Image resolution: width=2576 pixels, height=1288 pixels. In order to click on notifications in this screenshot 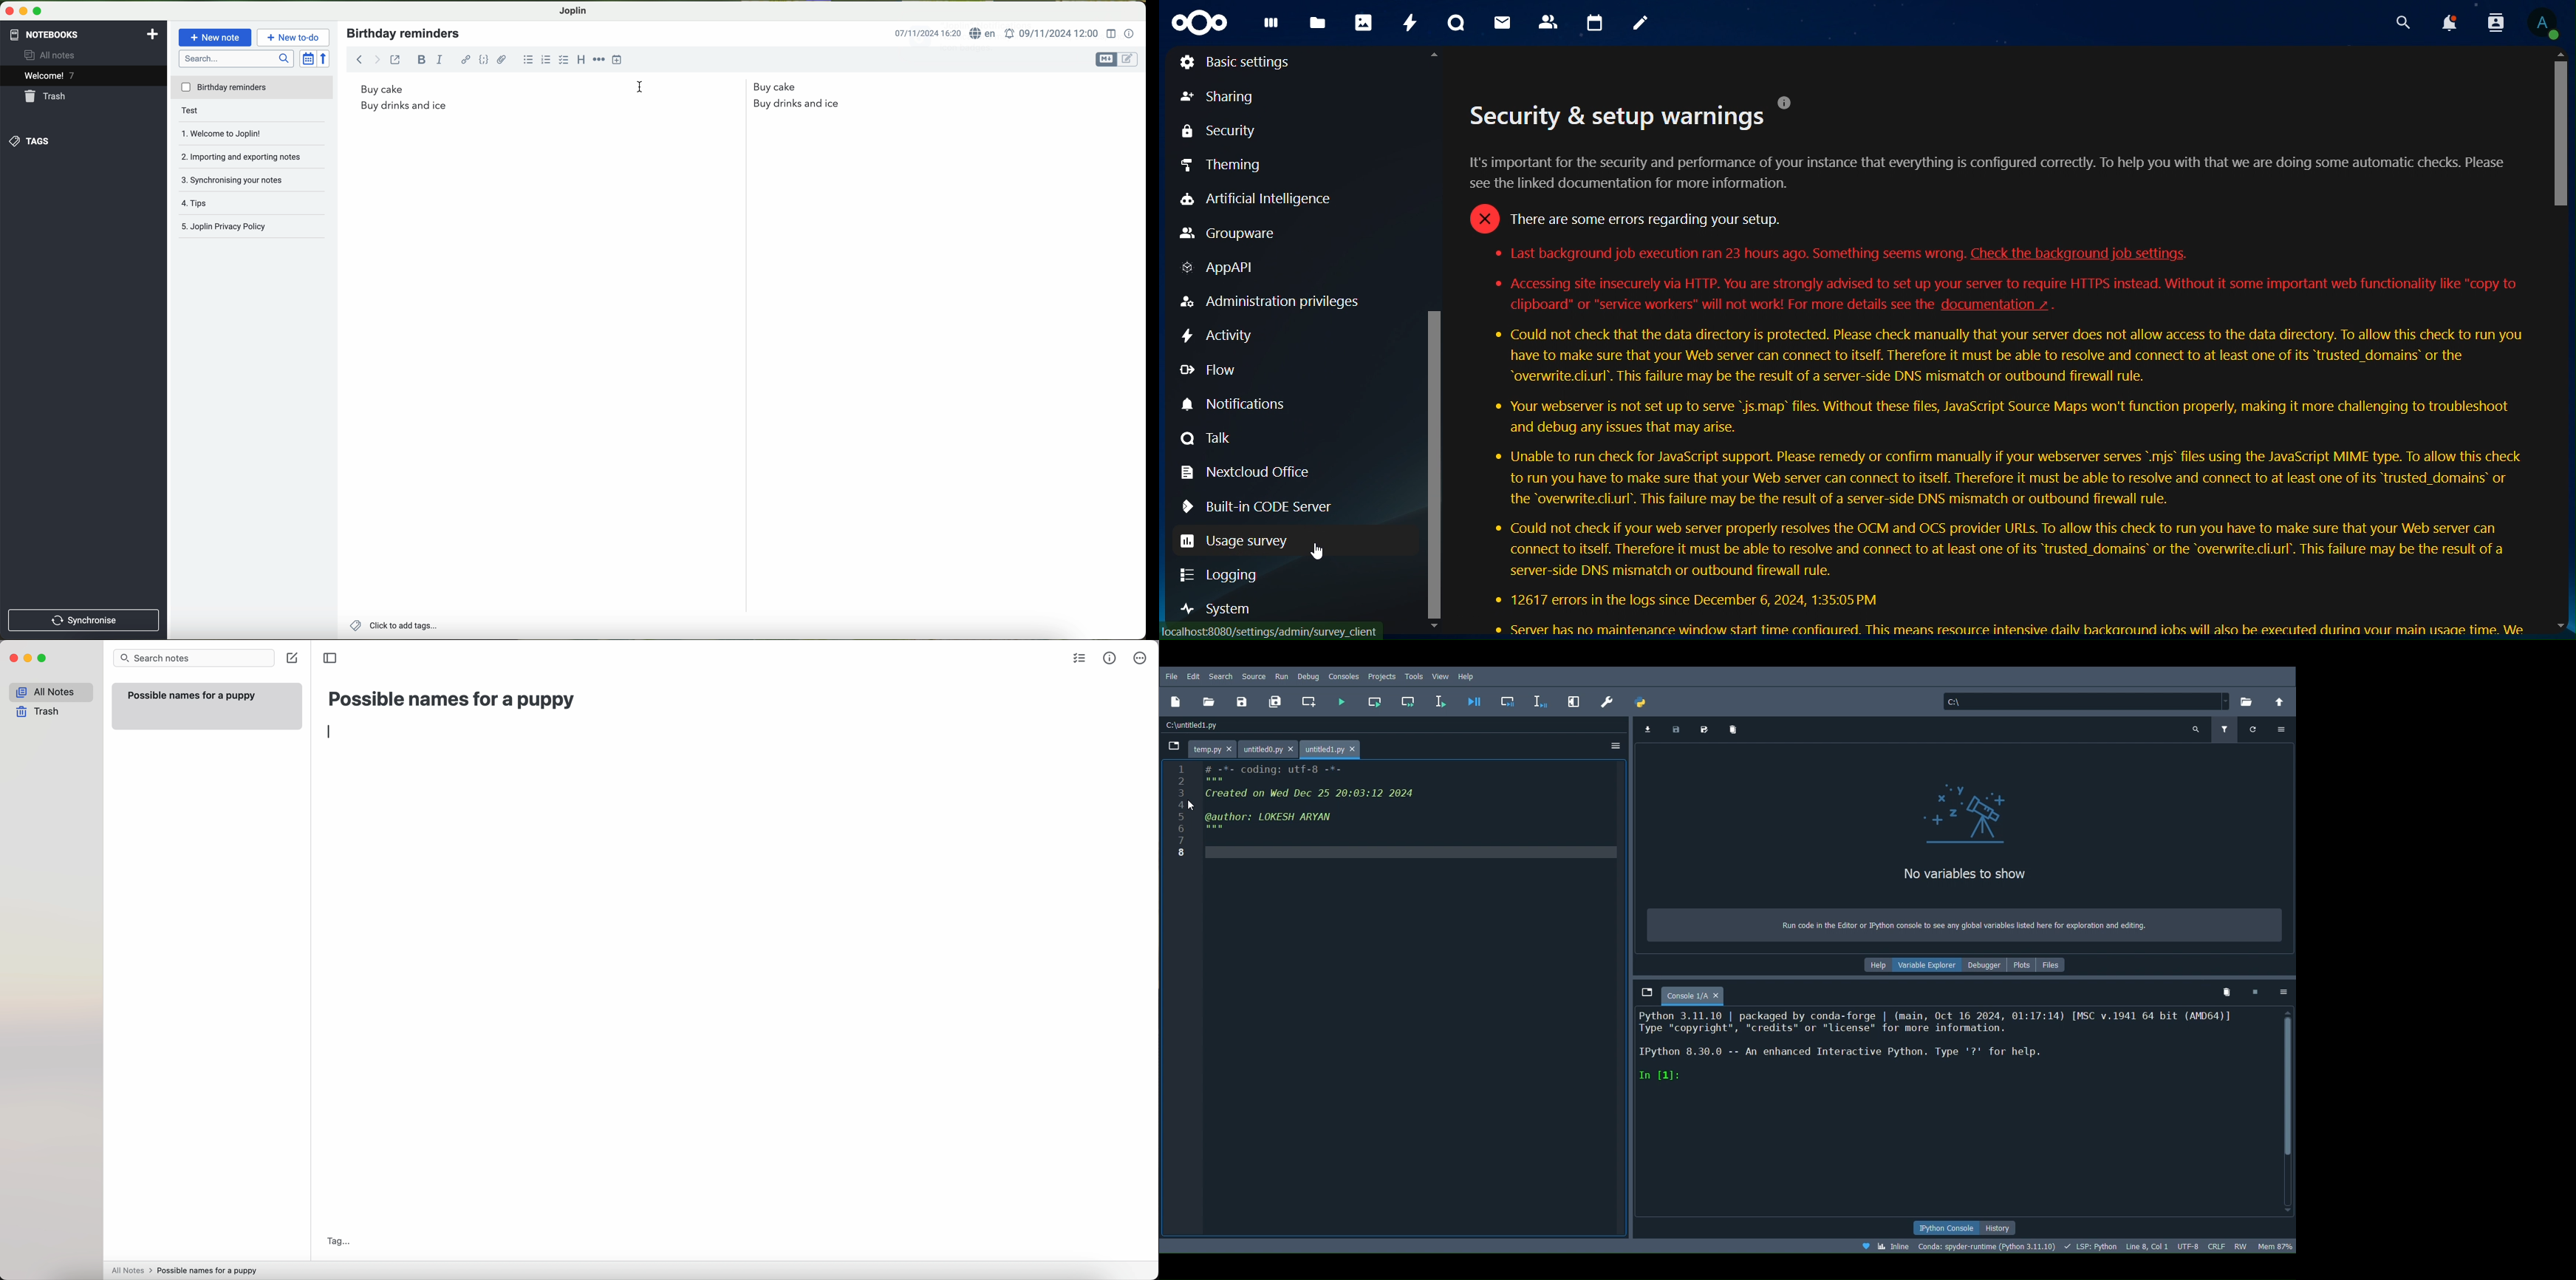, I will do `click(2450, 21)`.